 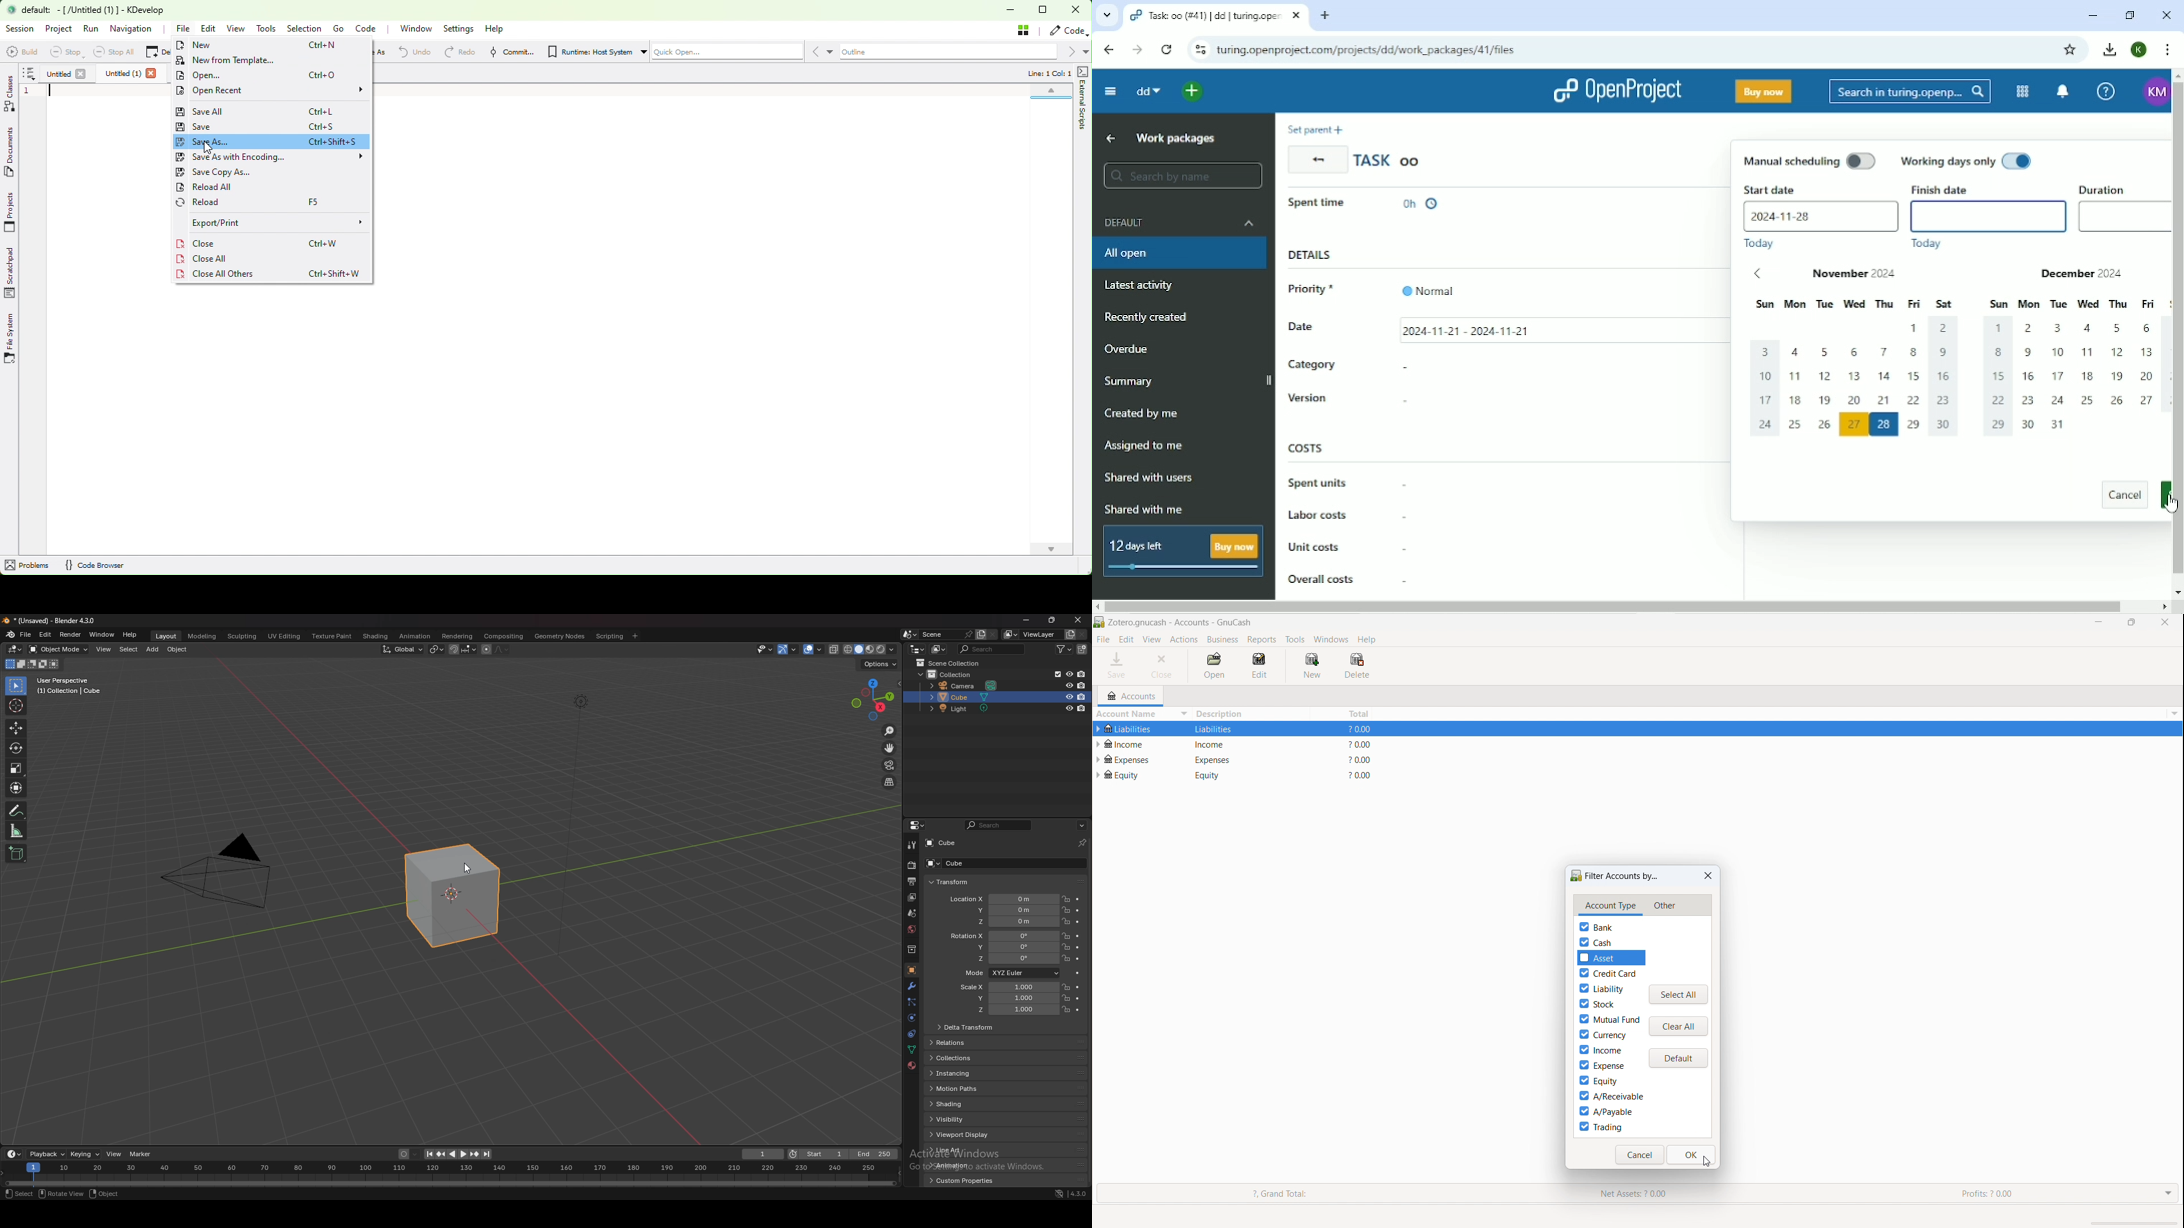 I want to click on total, so click(x=1343, y=713).